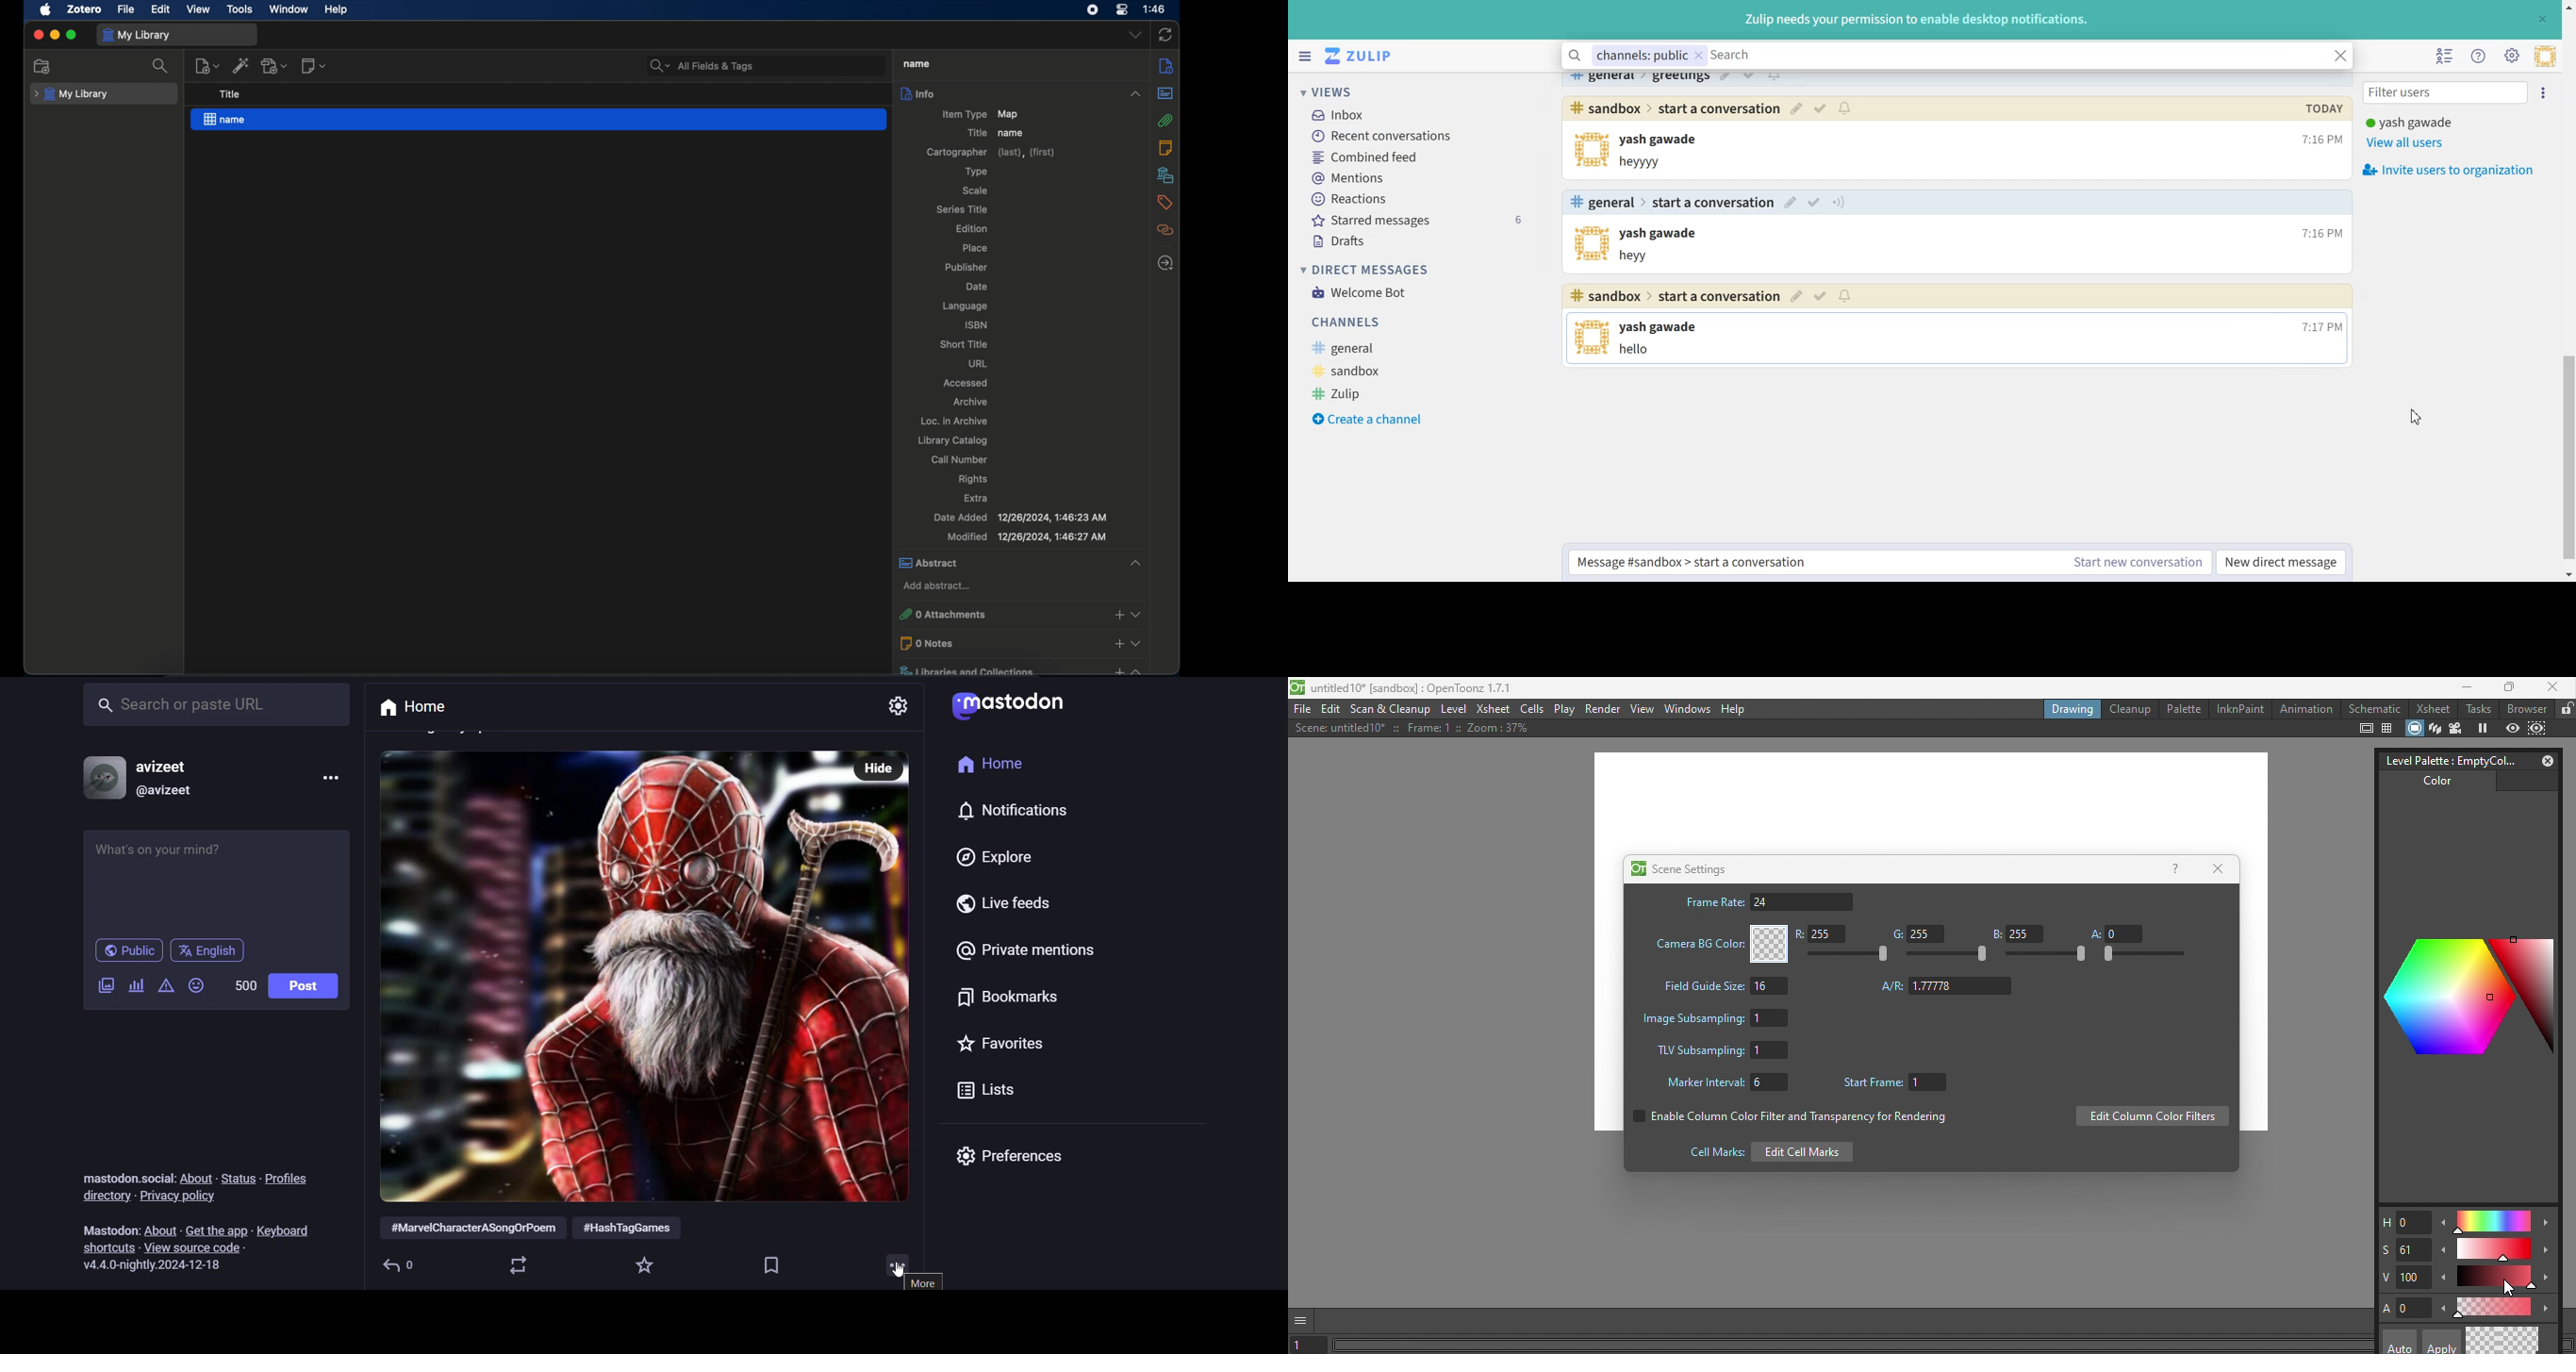  I want to click on add item by identifier, so click(241, 65).